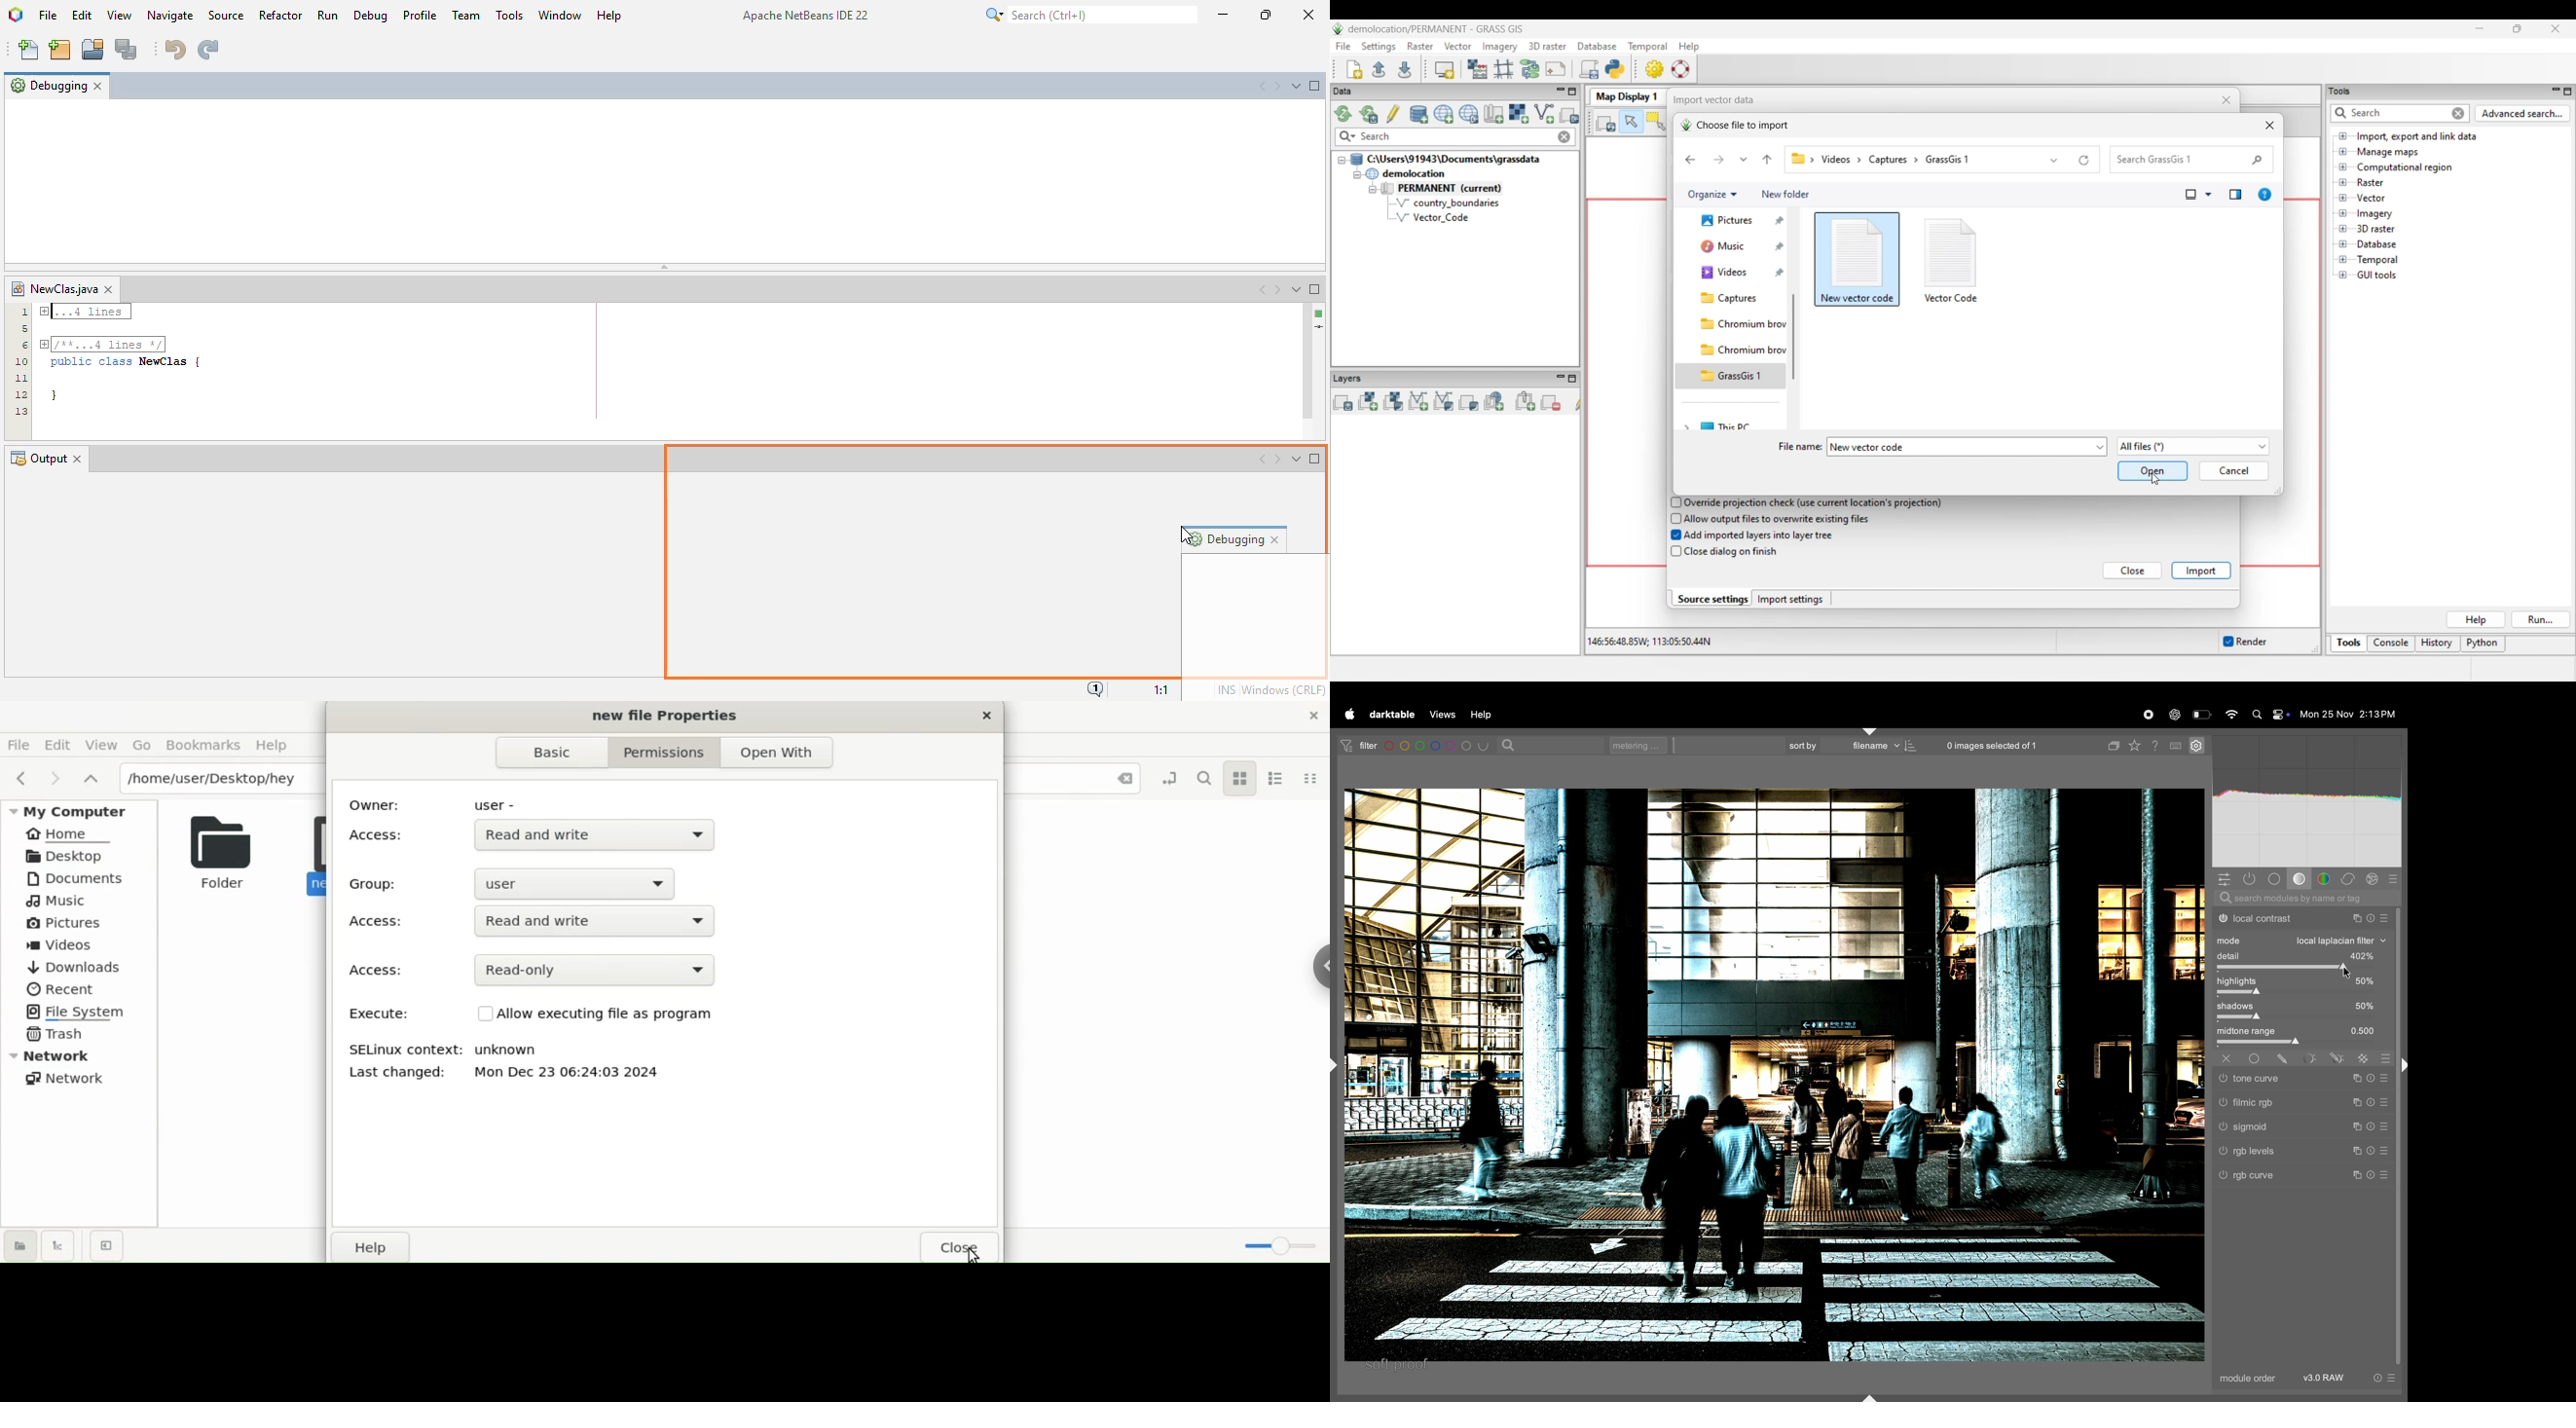 The width and height of the screenshot is (2576, 1428). I want to click on Help, so click(370, 1248).